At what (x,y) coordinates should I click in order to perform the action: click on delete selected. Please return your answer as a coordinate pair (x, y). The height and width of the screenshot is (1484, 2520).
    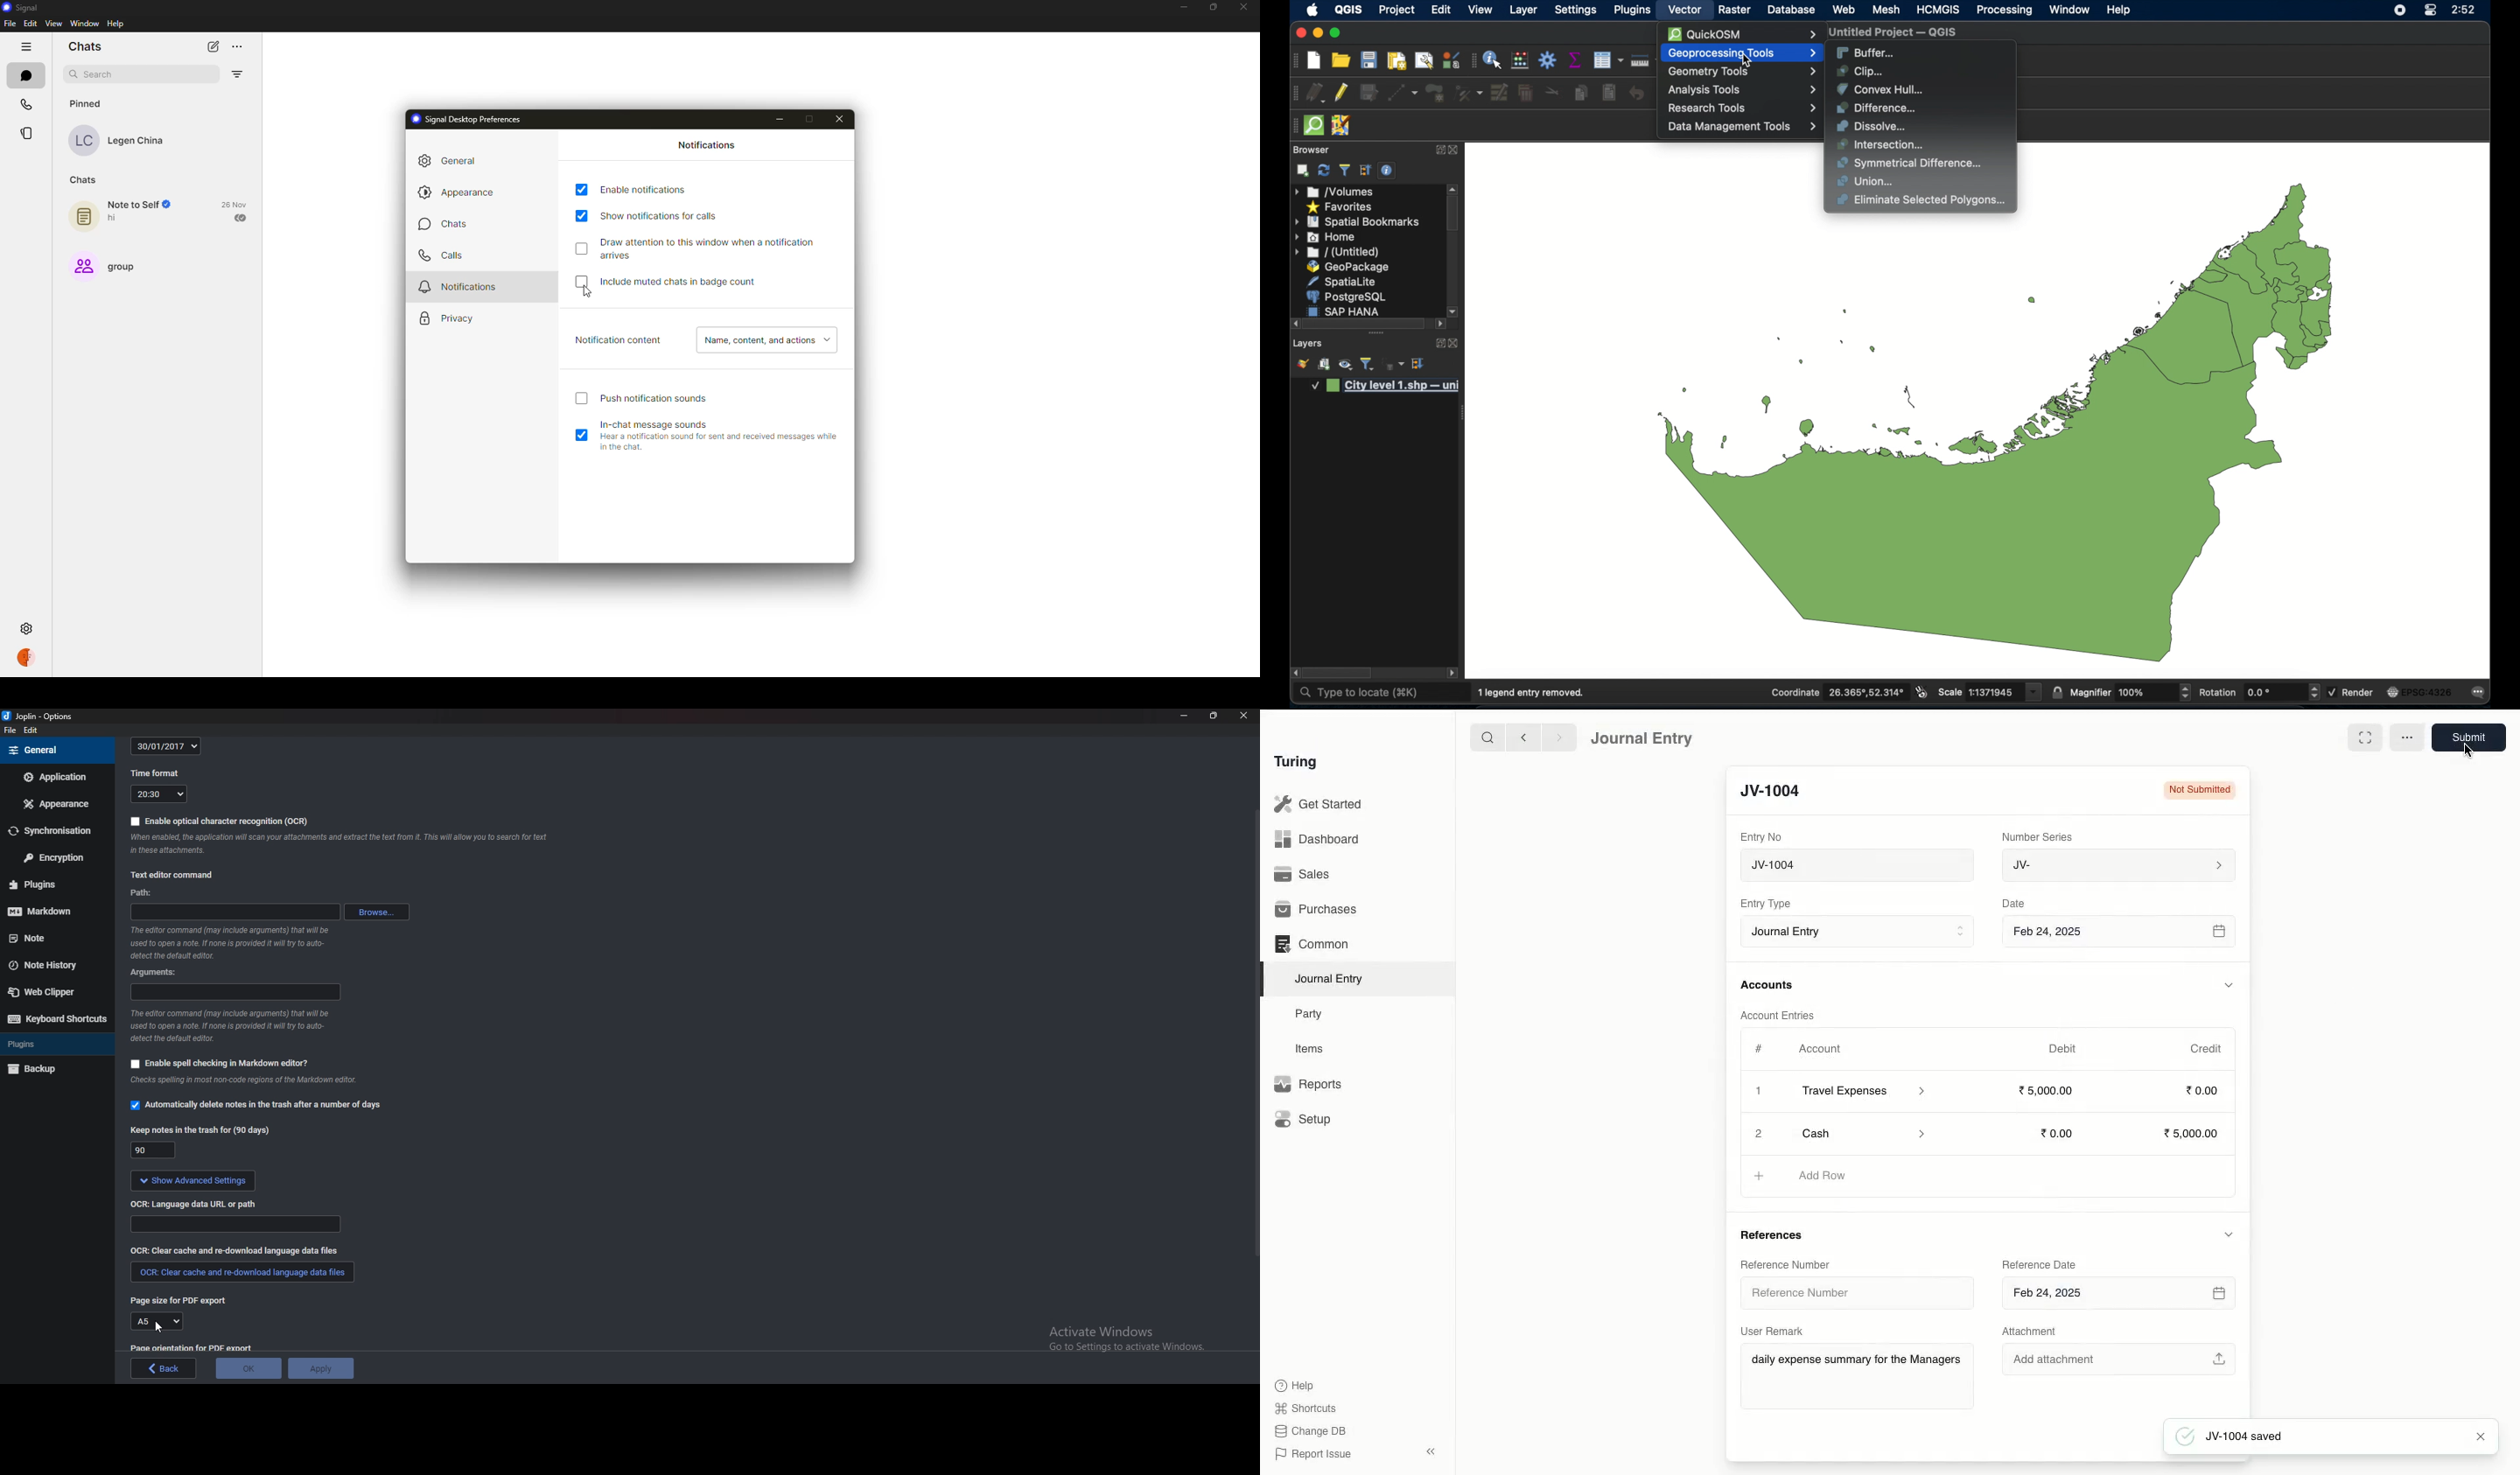
    Looking at the image, I should click on (1525, 93).